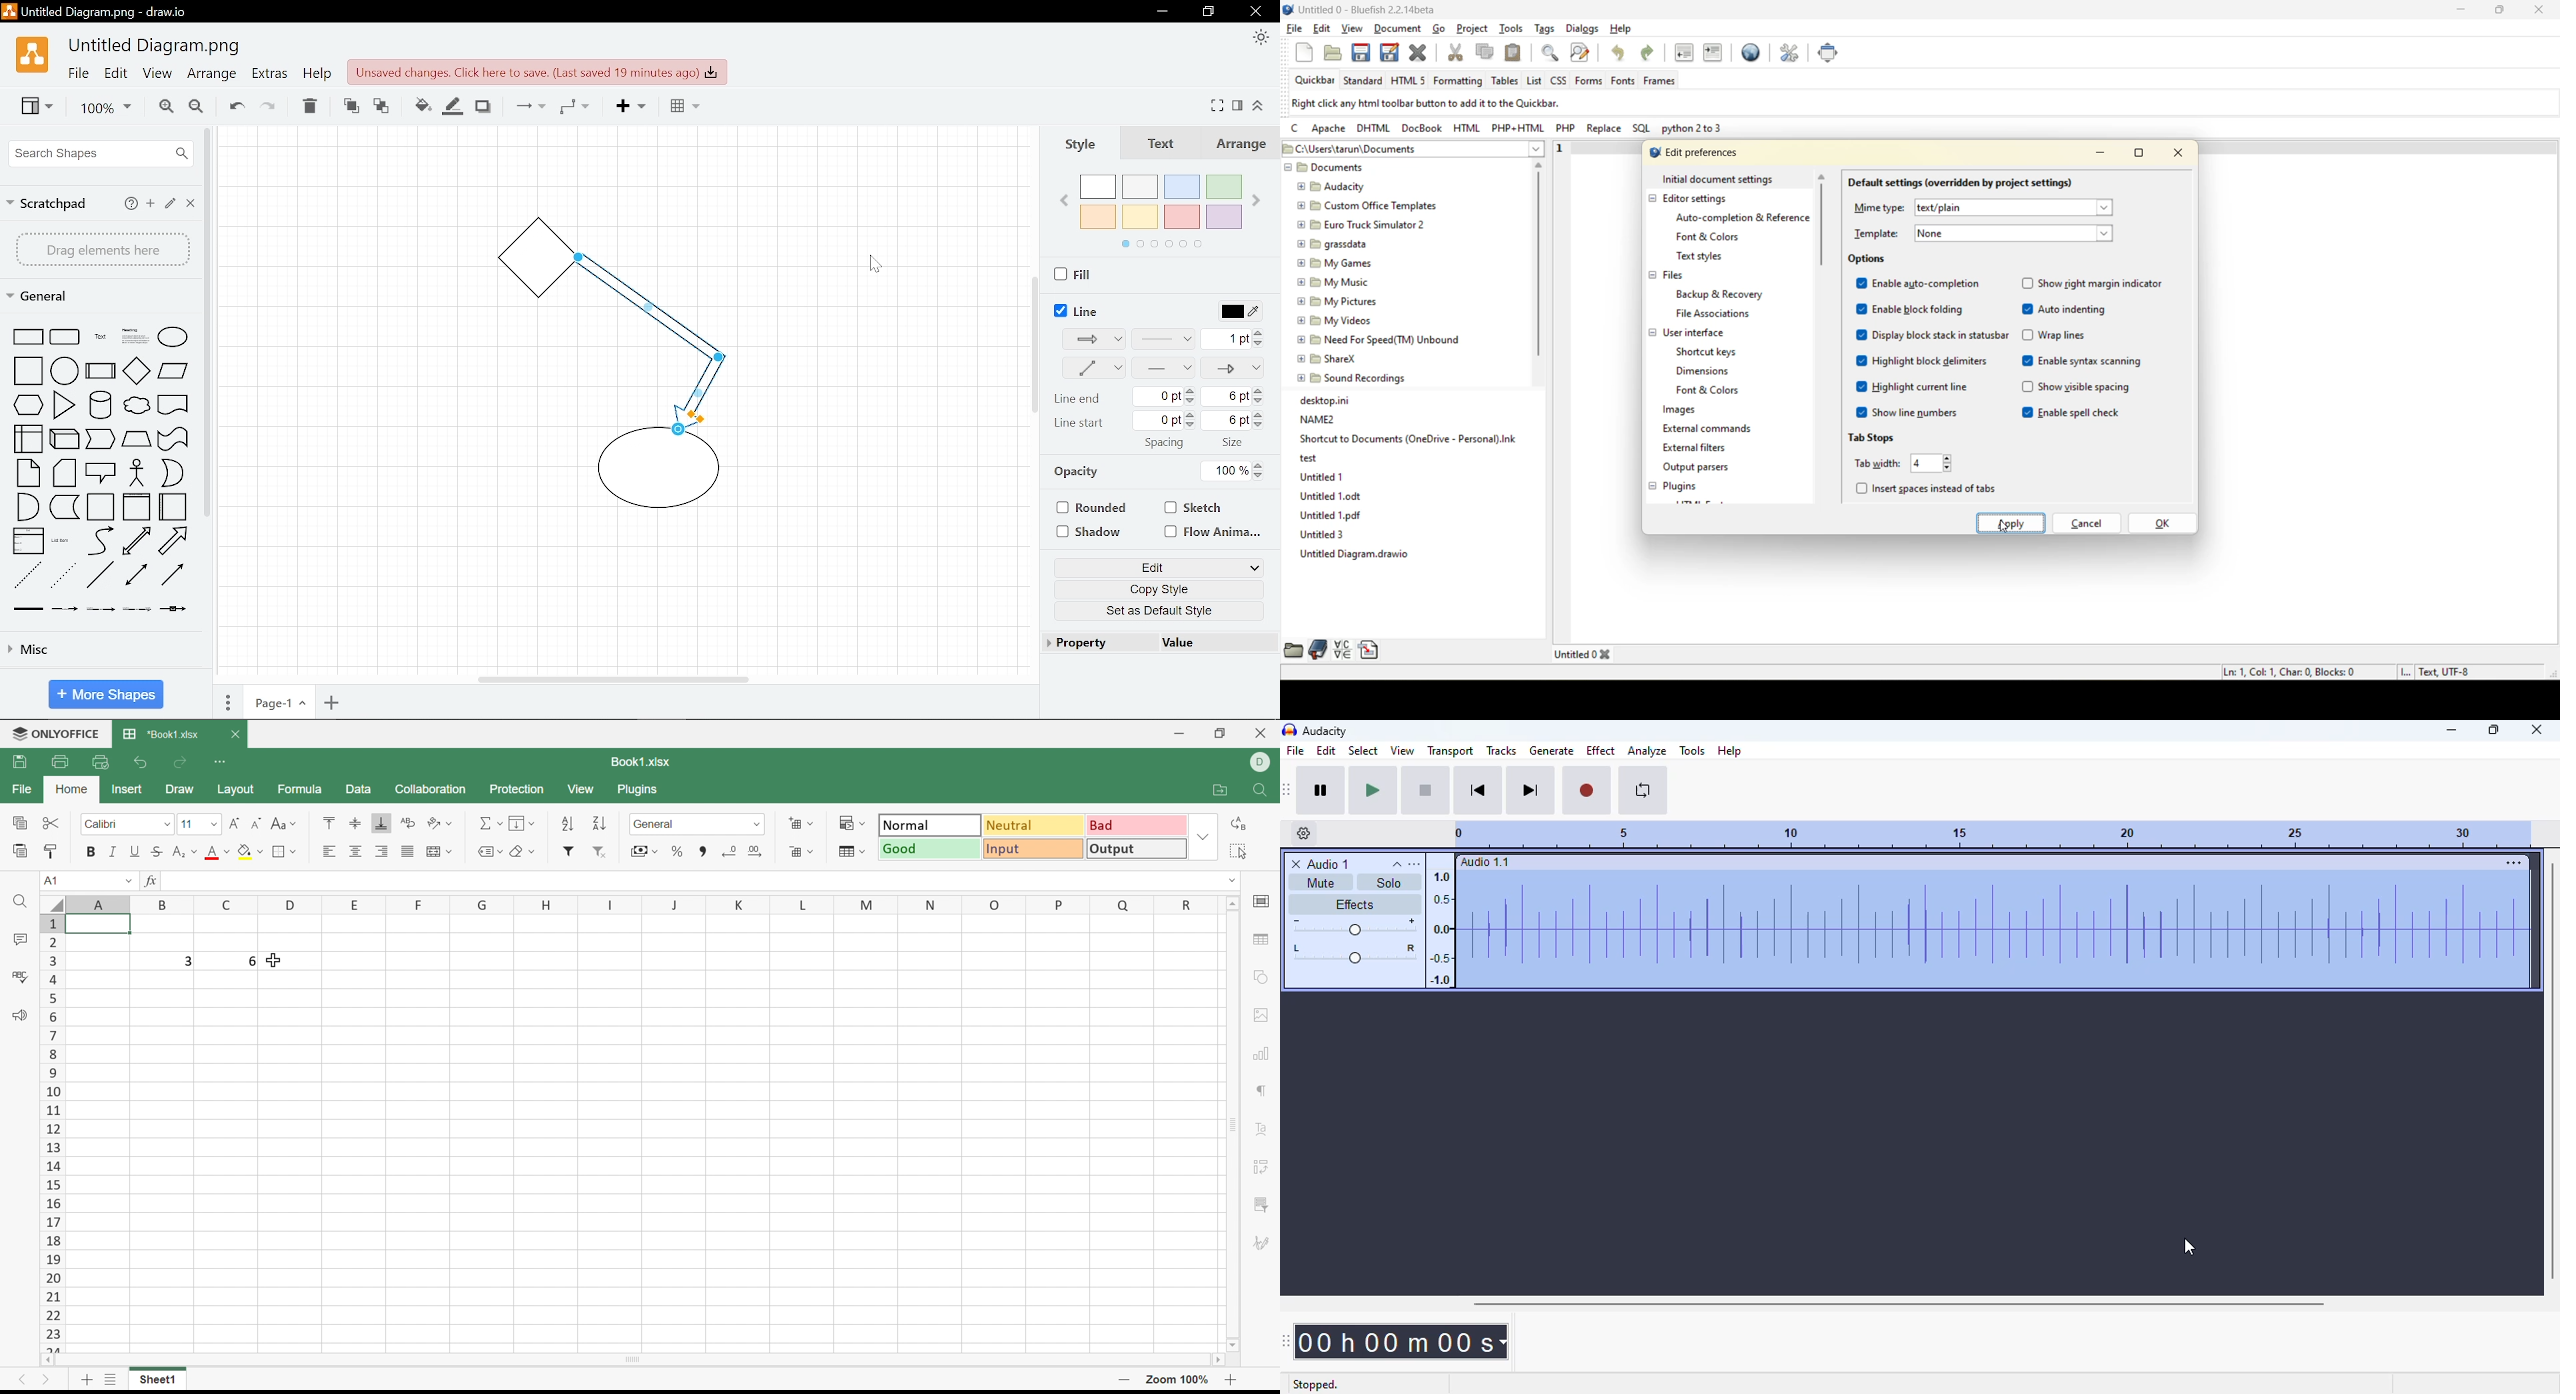  What do you see at coordinates (1177, 1379) in the screenshot?
I see `Zoom out 57%` at bounding box center [1177, 1379].